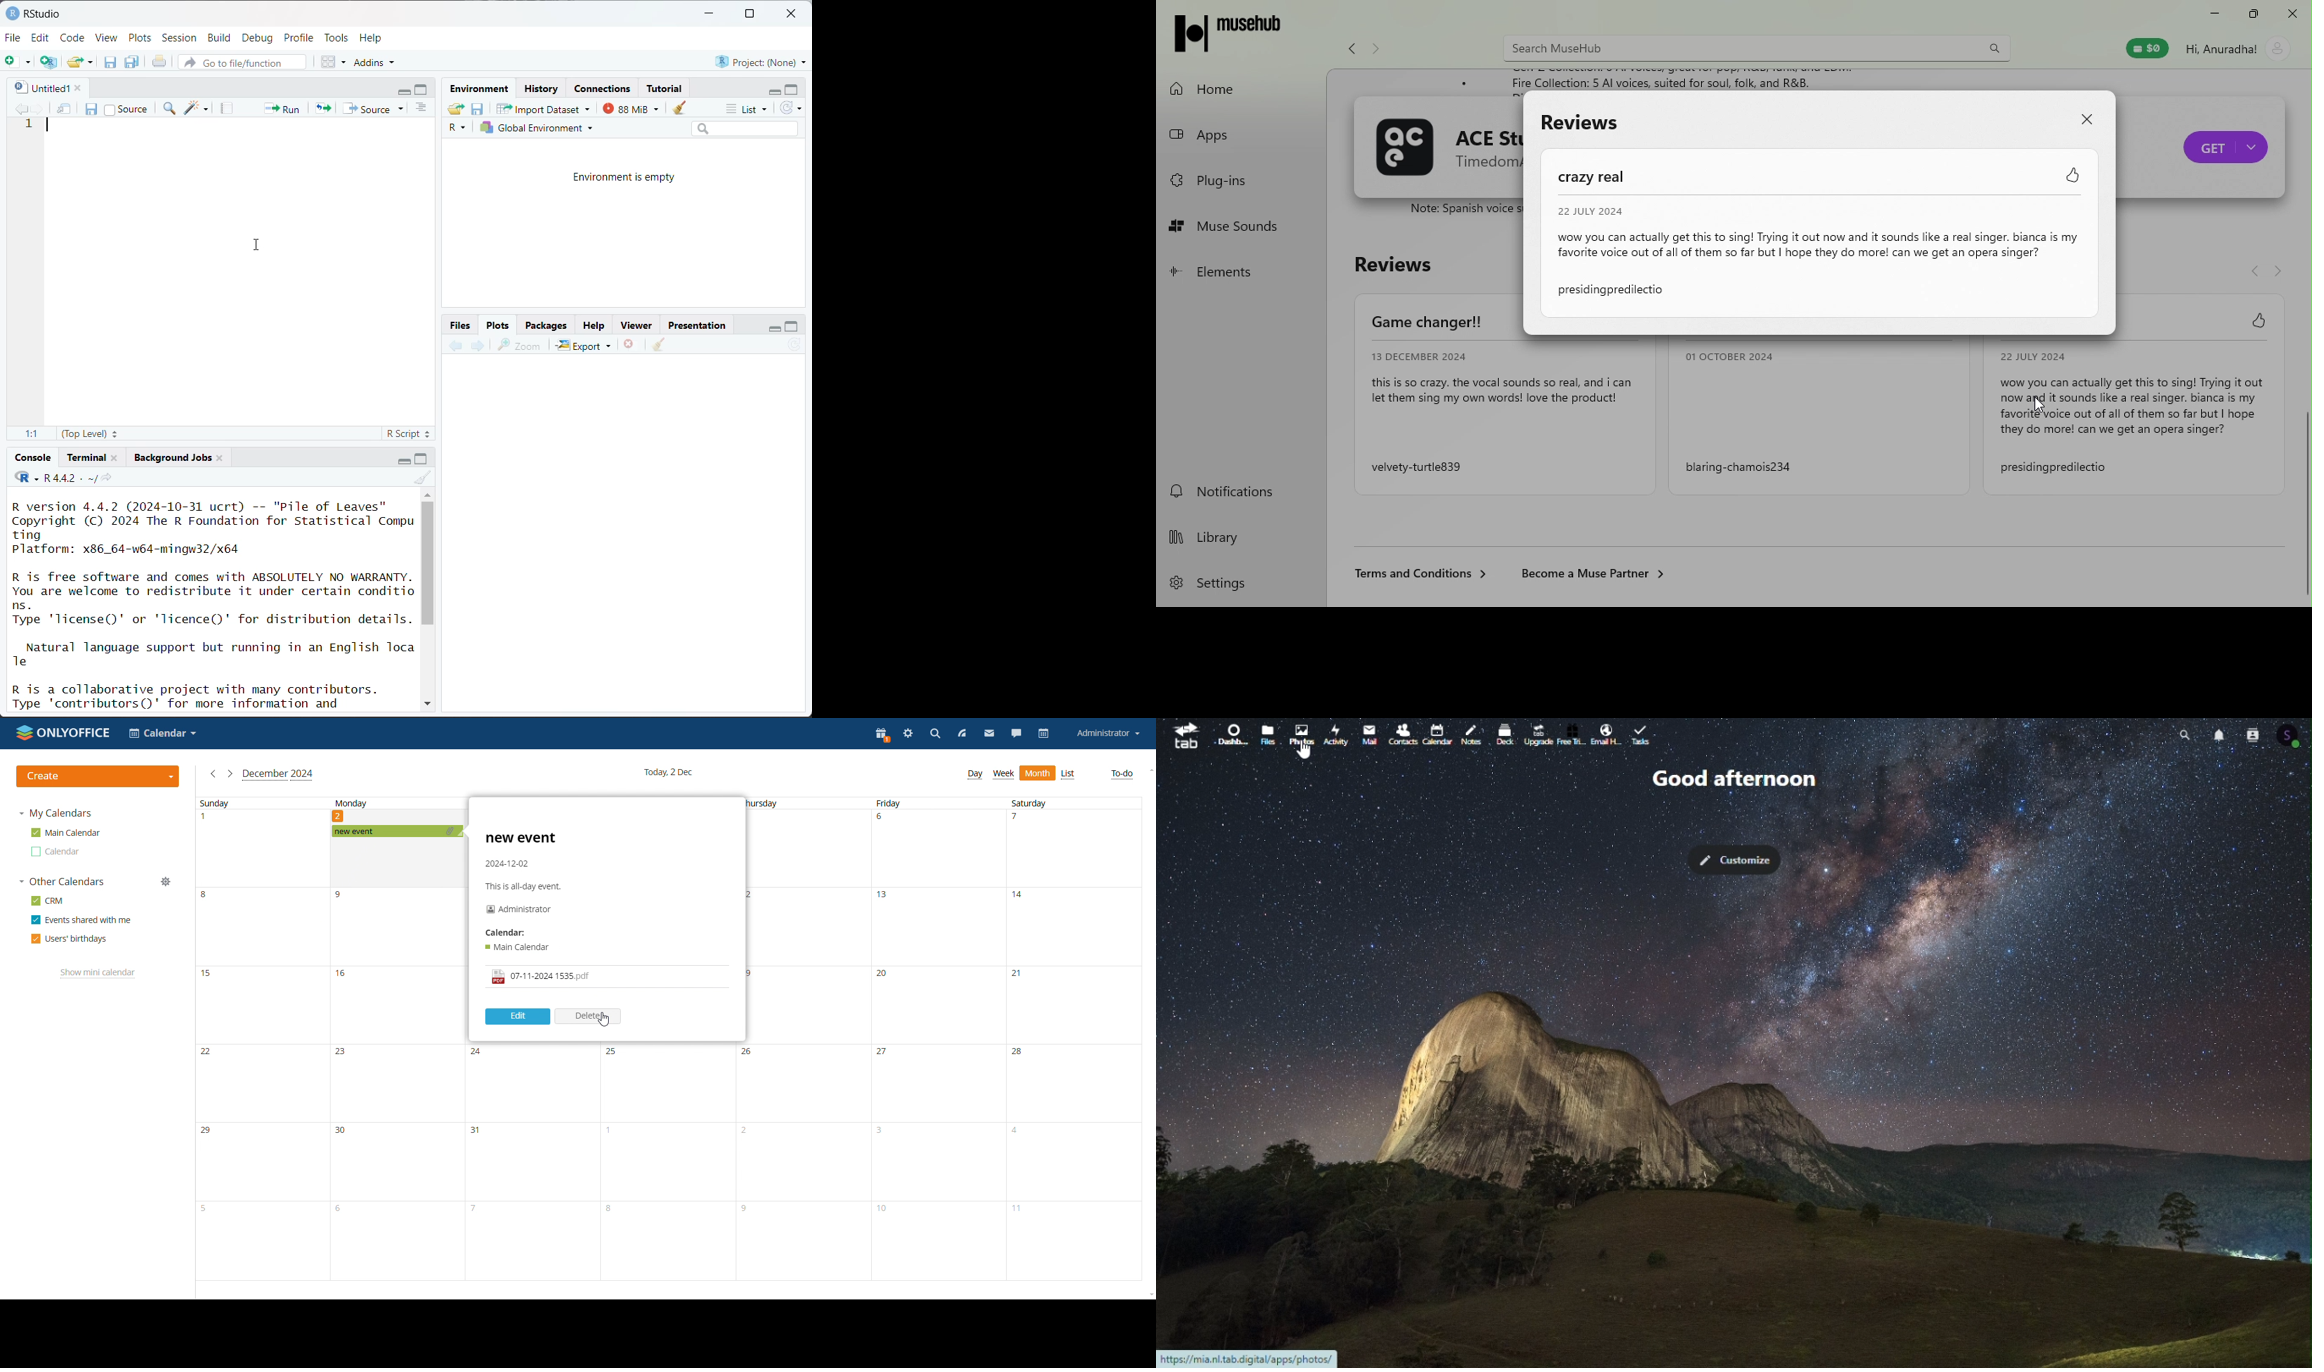 The image size is (2324, 1372). What do you see at coordinates (458, 110) in the screenshot?
I see `load workspace` at bounding box center [458, 110].